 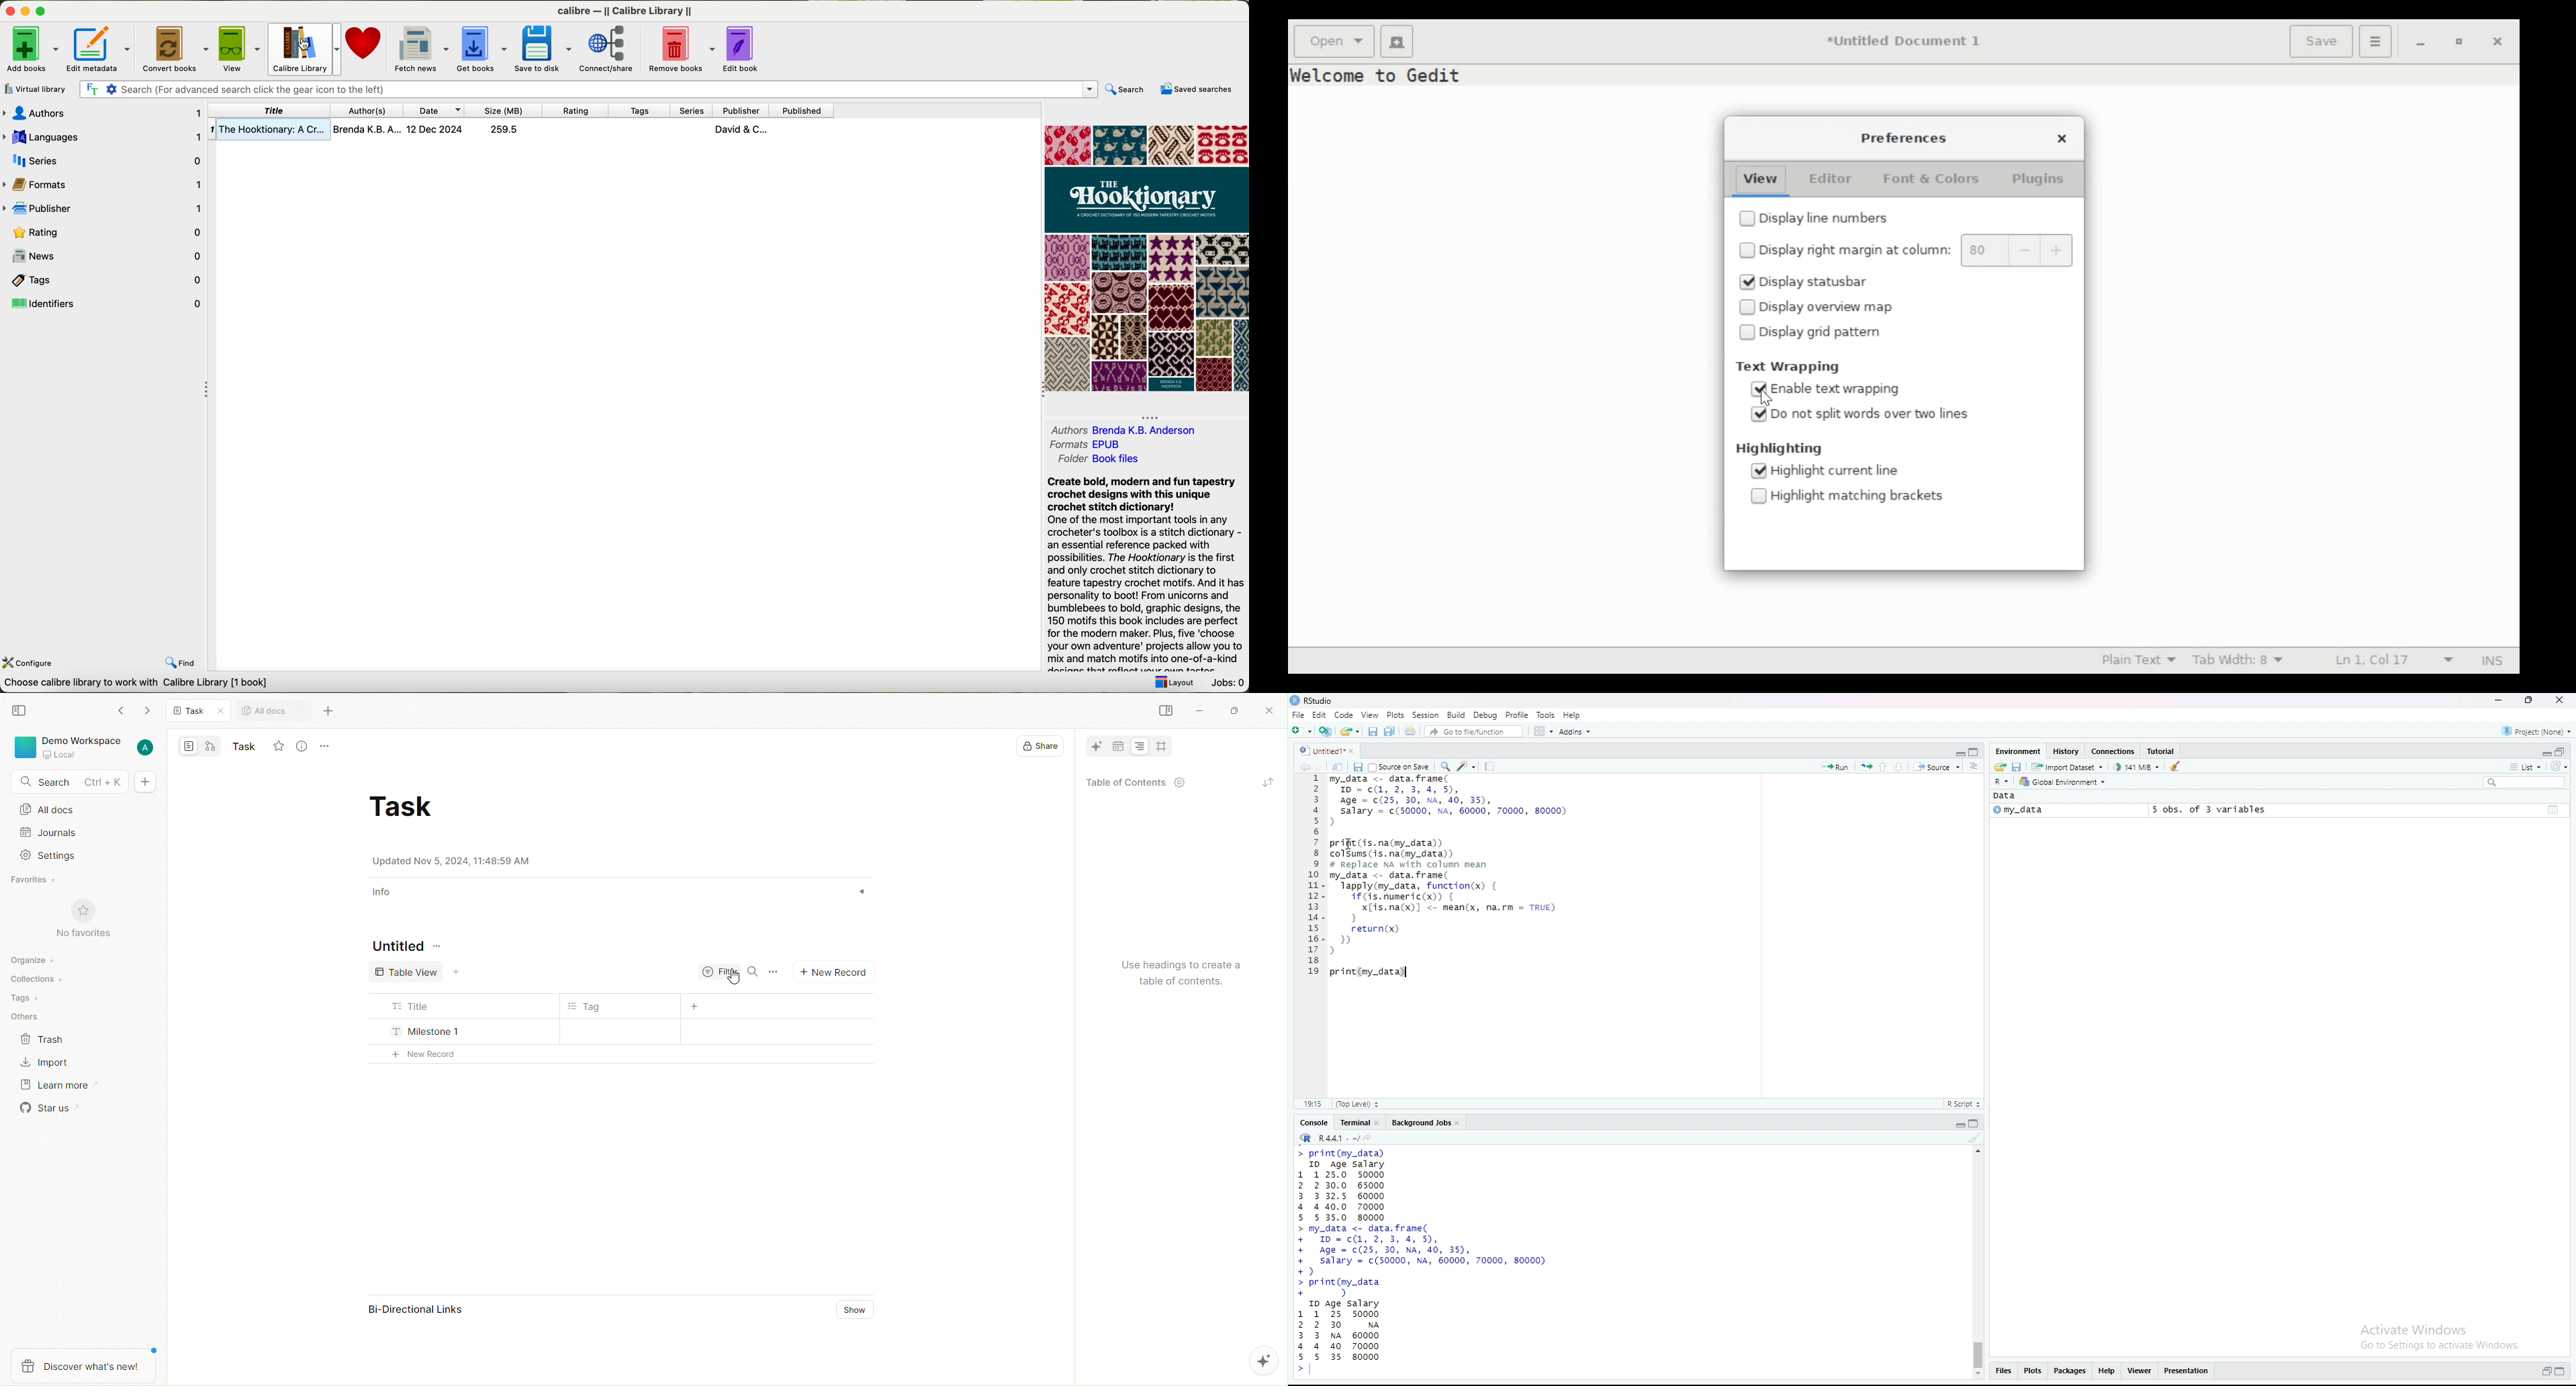 I want to click on files, so click(x=2002, y=1372).